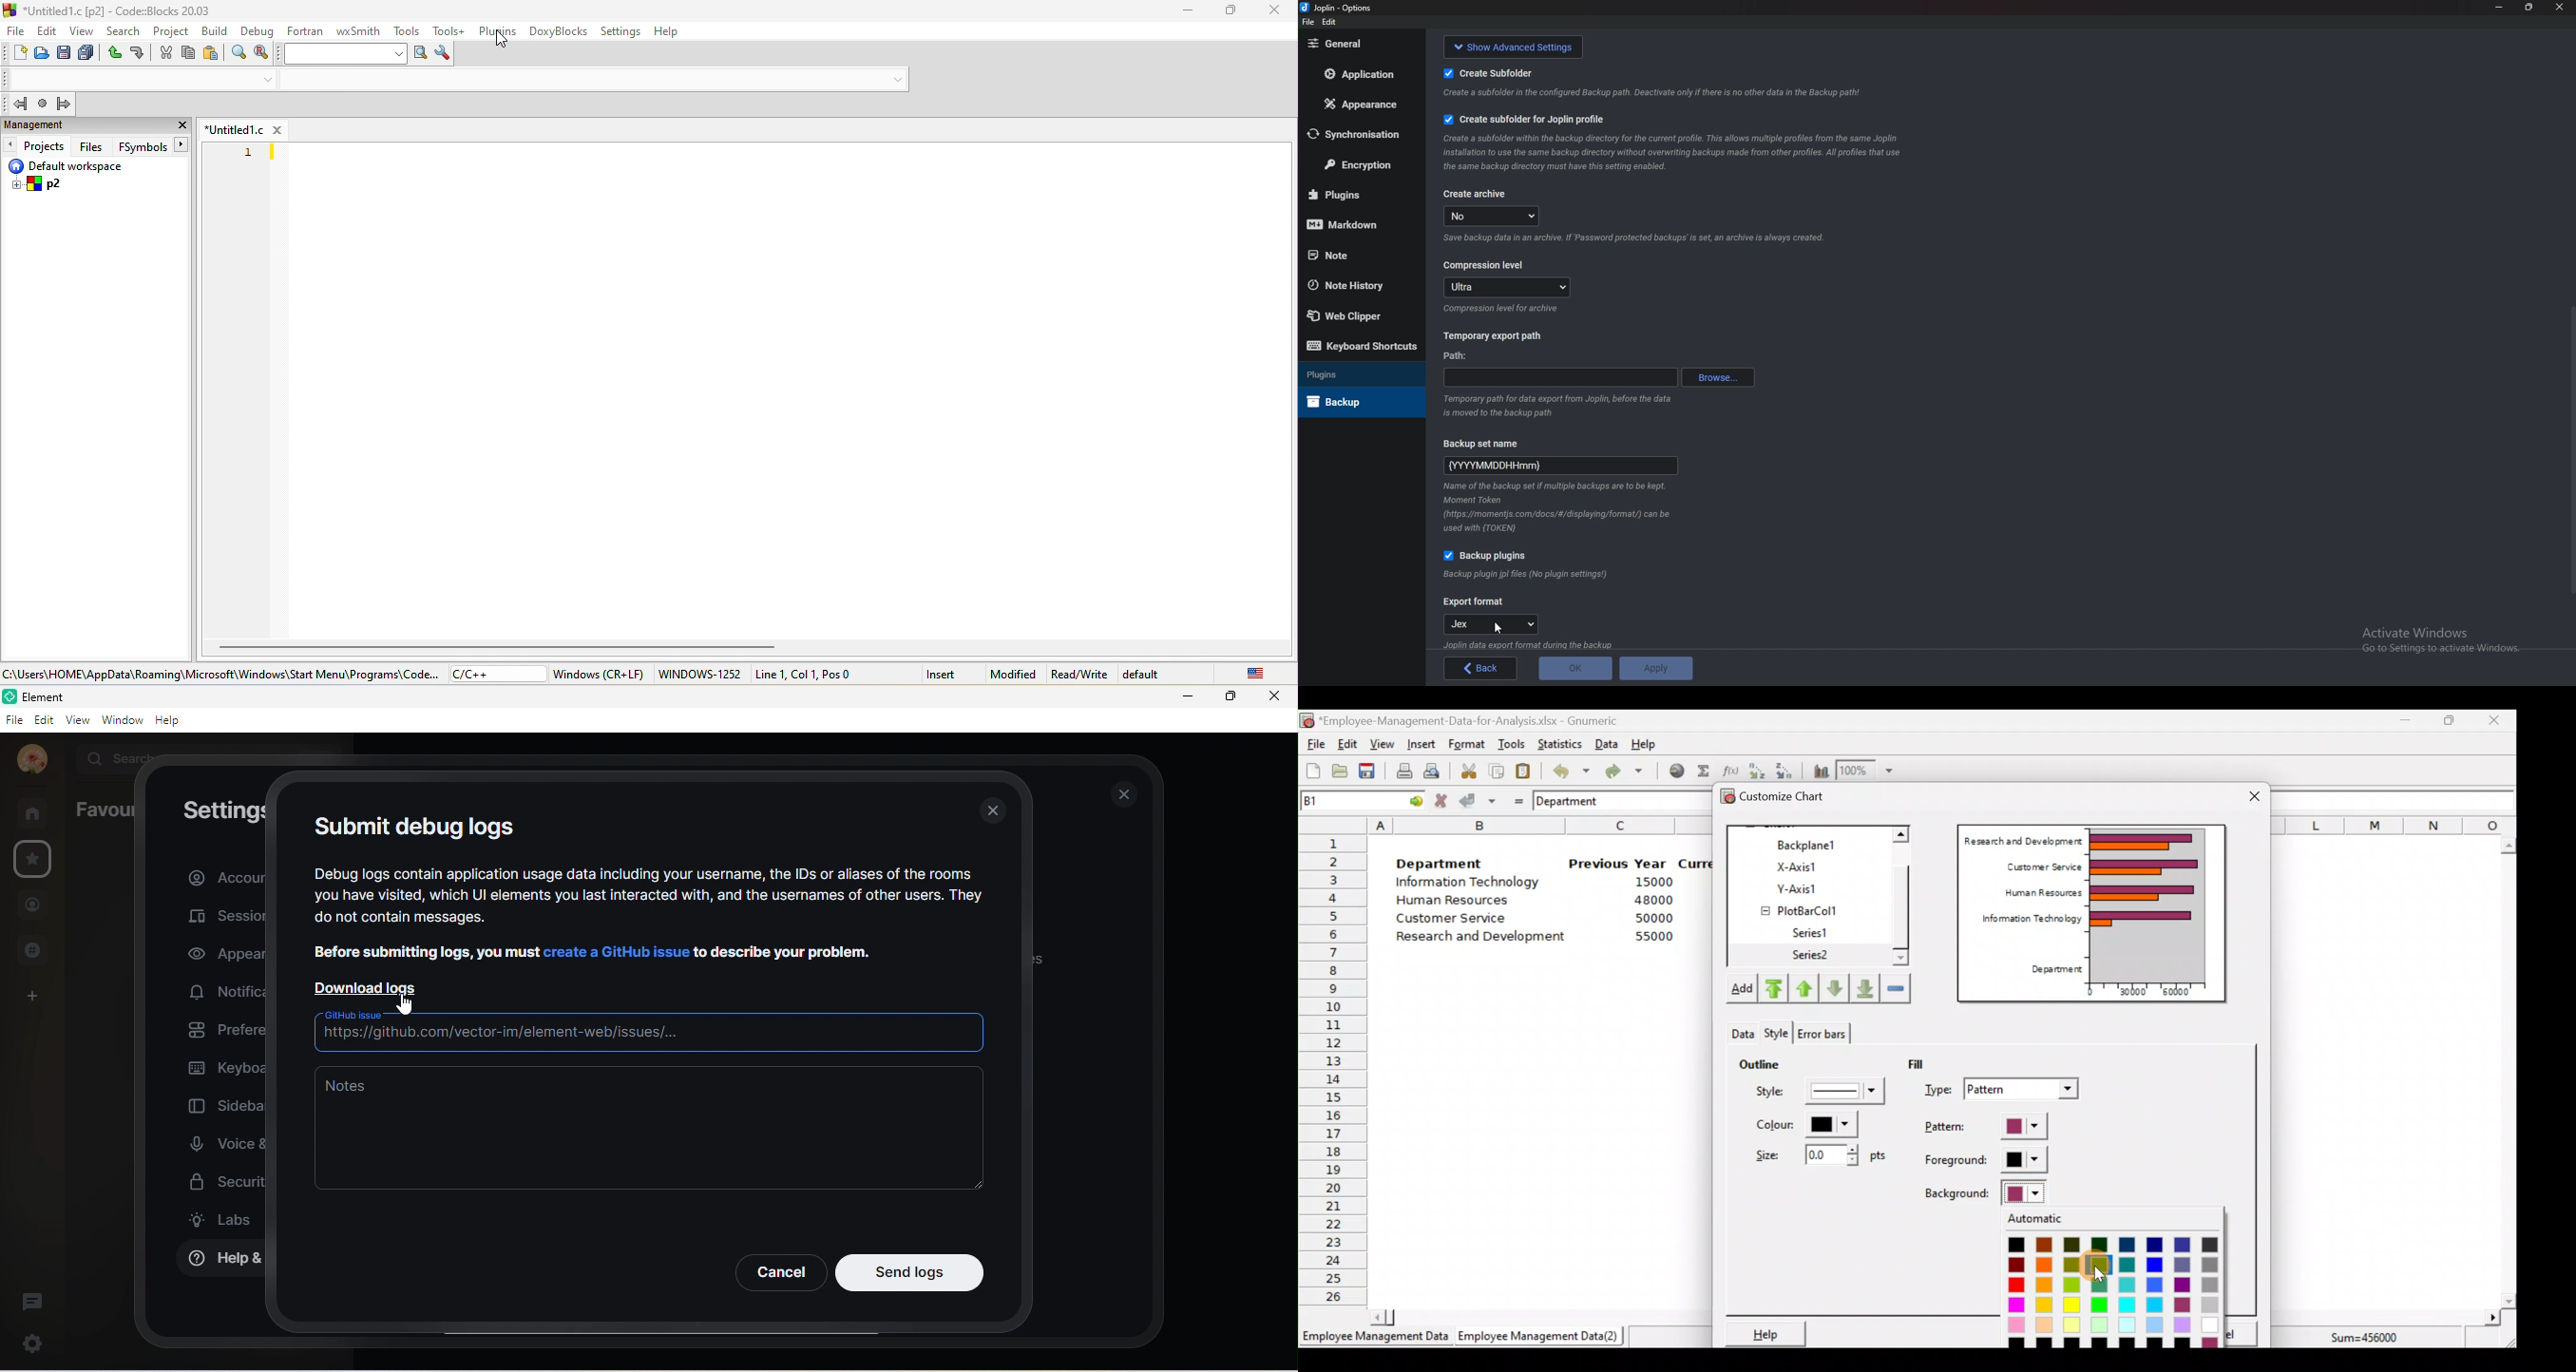 Image resolution: width=2576 pixels, height=1372 pixels. Describe the element at coordinates (1557, 743) in the screenshot. I see `Statistics` at that location.